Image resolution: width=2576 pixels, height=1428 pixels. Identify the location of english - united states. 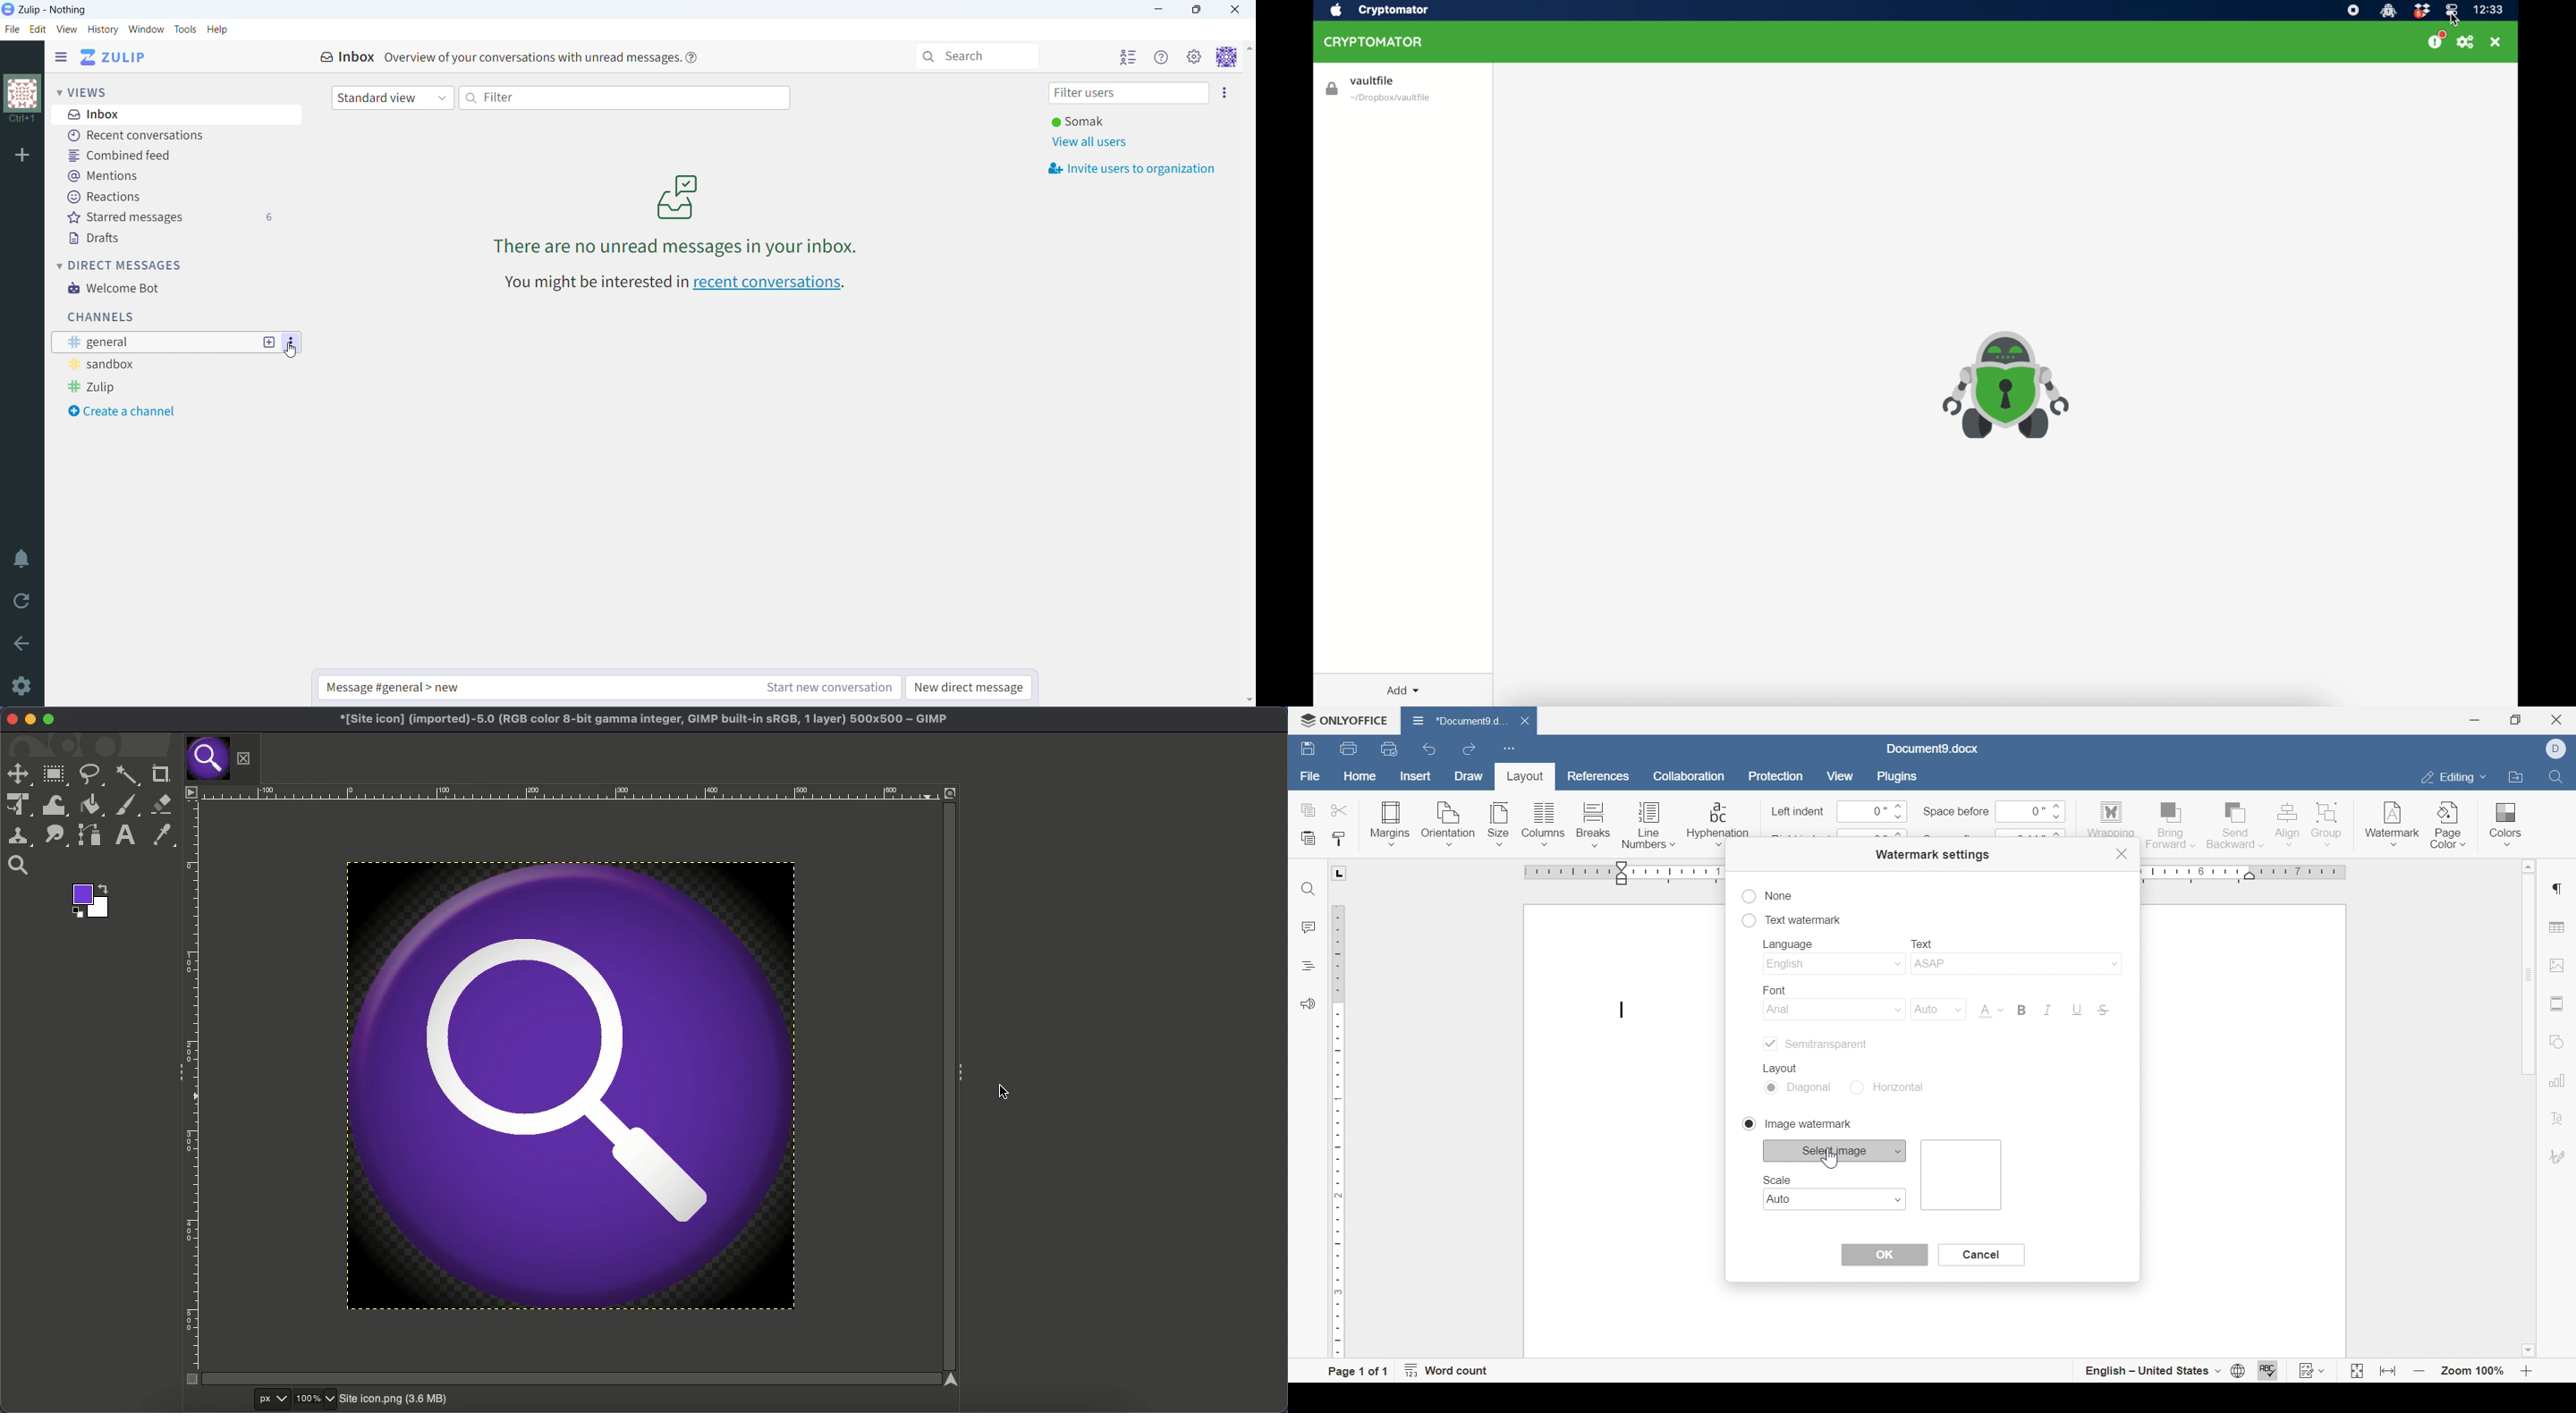
(2151, 1371).